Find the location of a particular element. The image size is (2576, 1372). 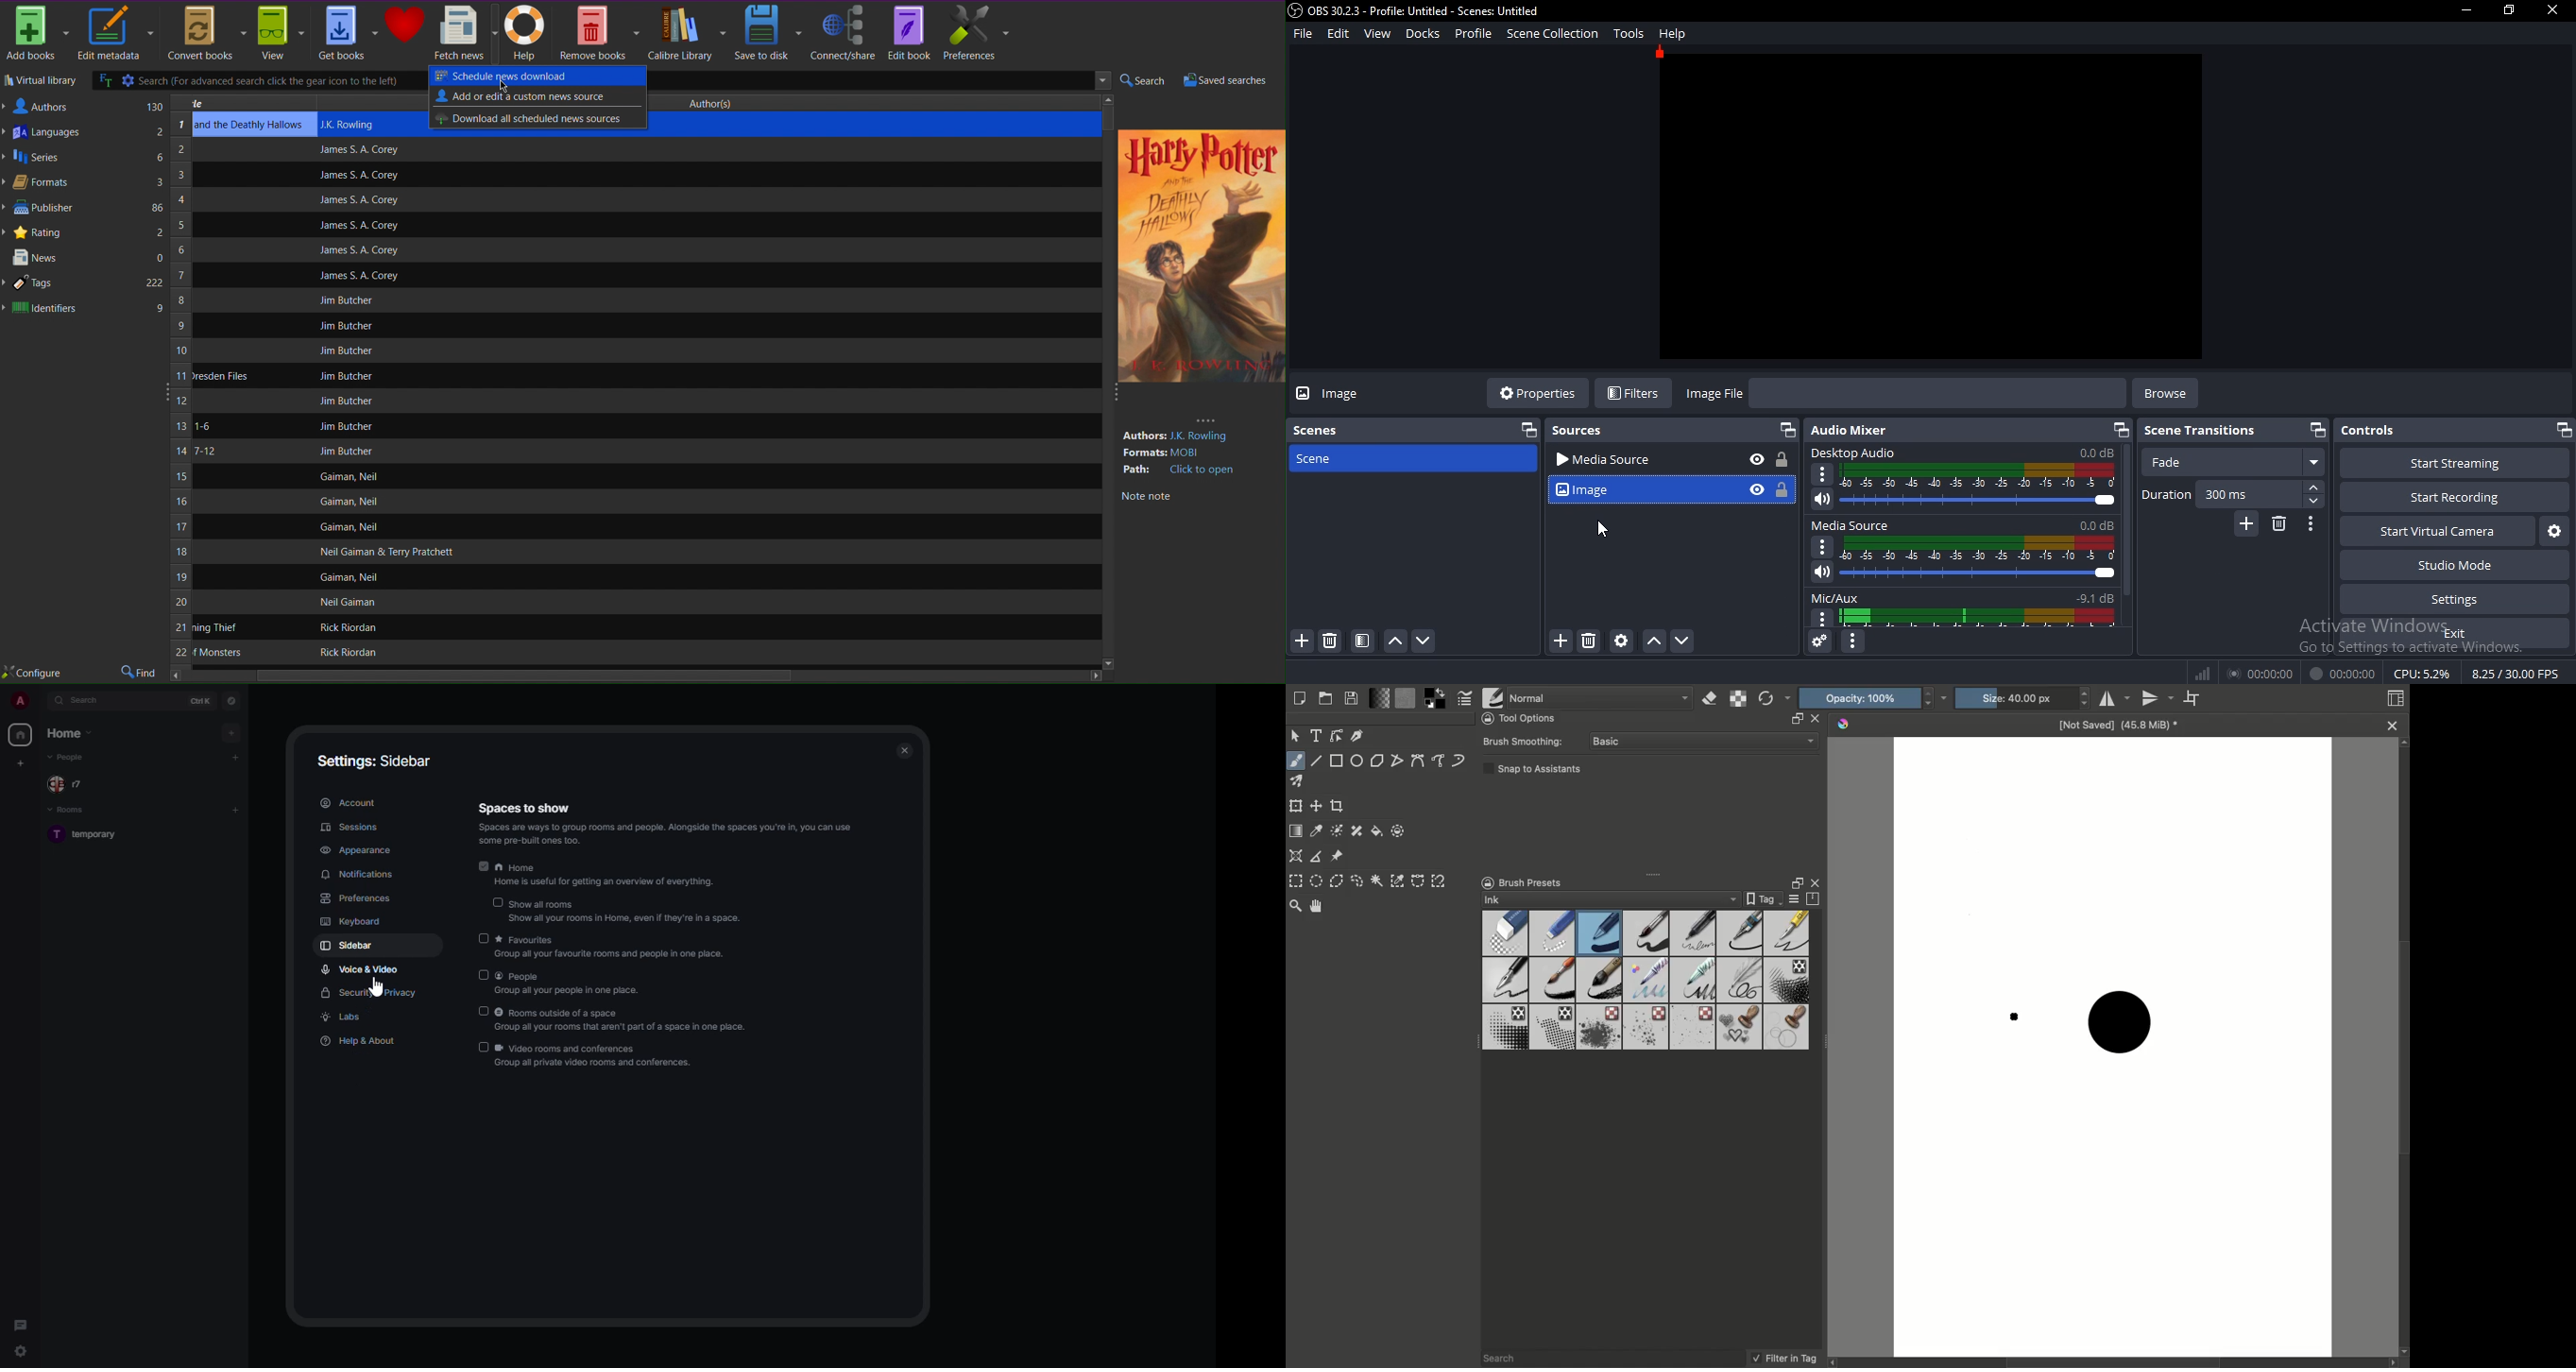

quick settings is located at coordinates (20, 1347).